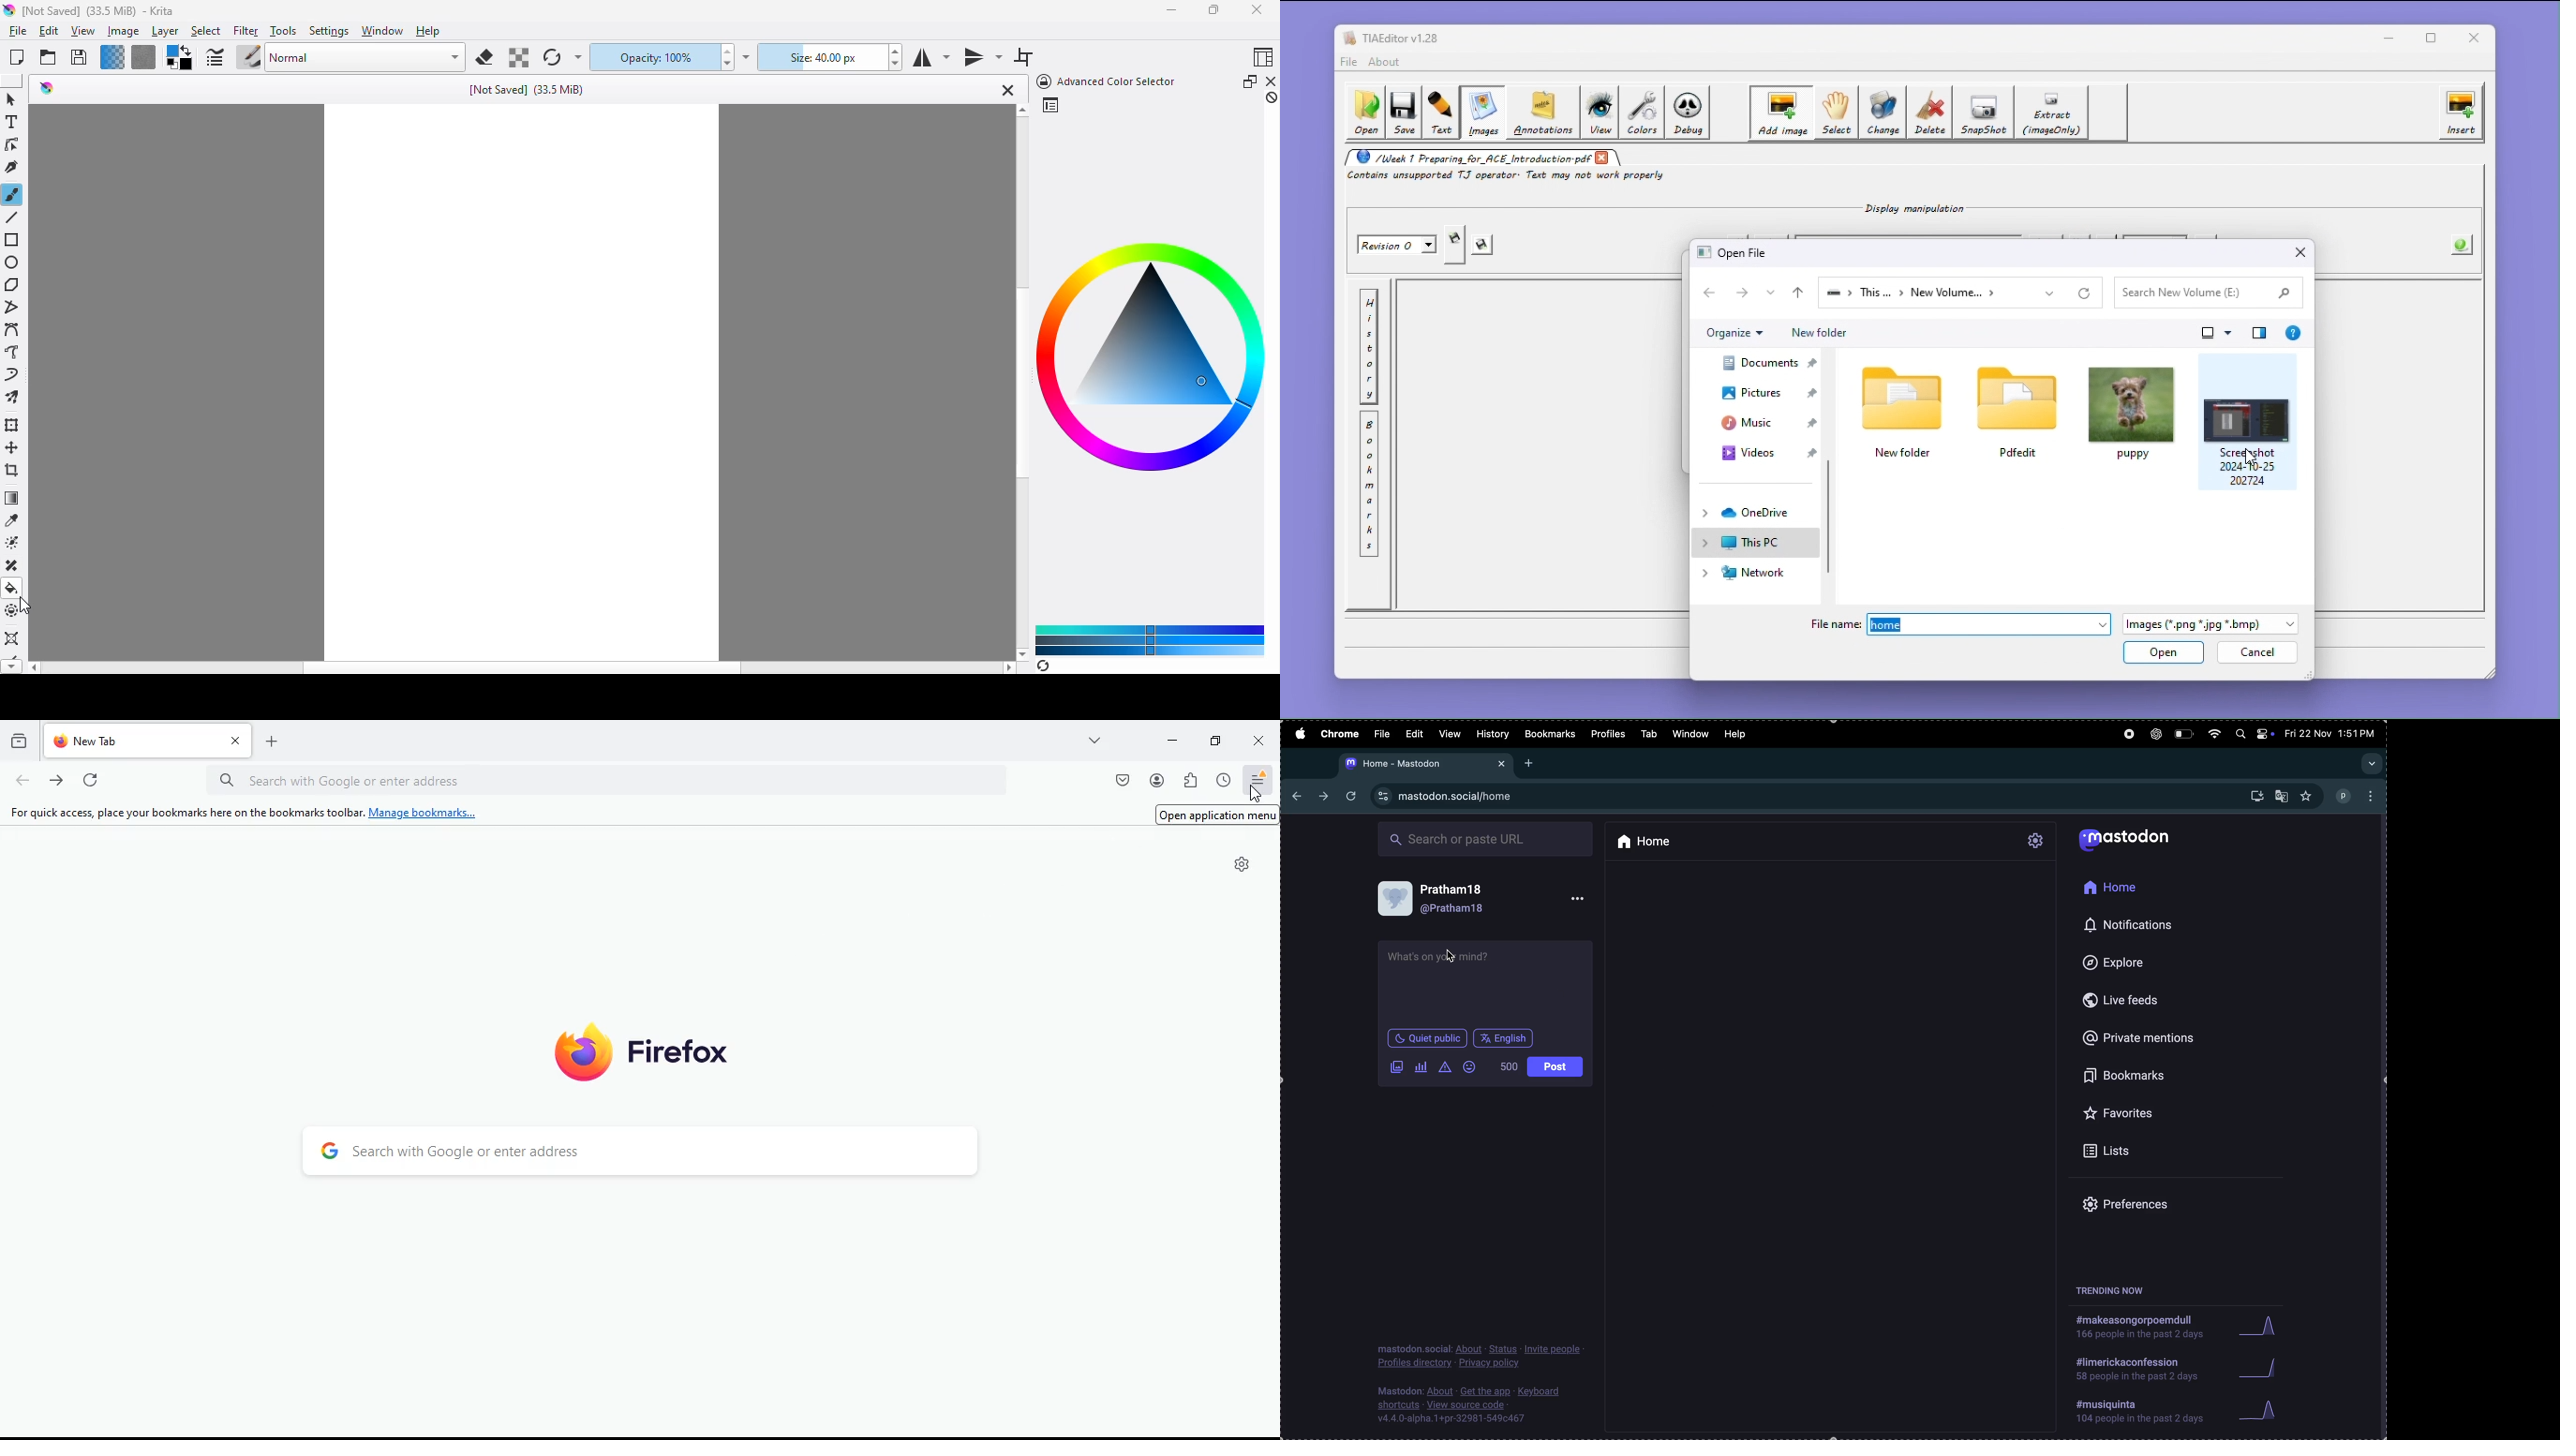  What do you see at coordinates (83, 32) in the screenshot?
I see `view` at bounding box center [83, 32].